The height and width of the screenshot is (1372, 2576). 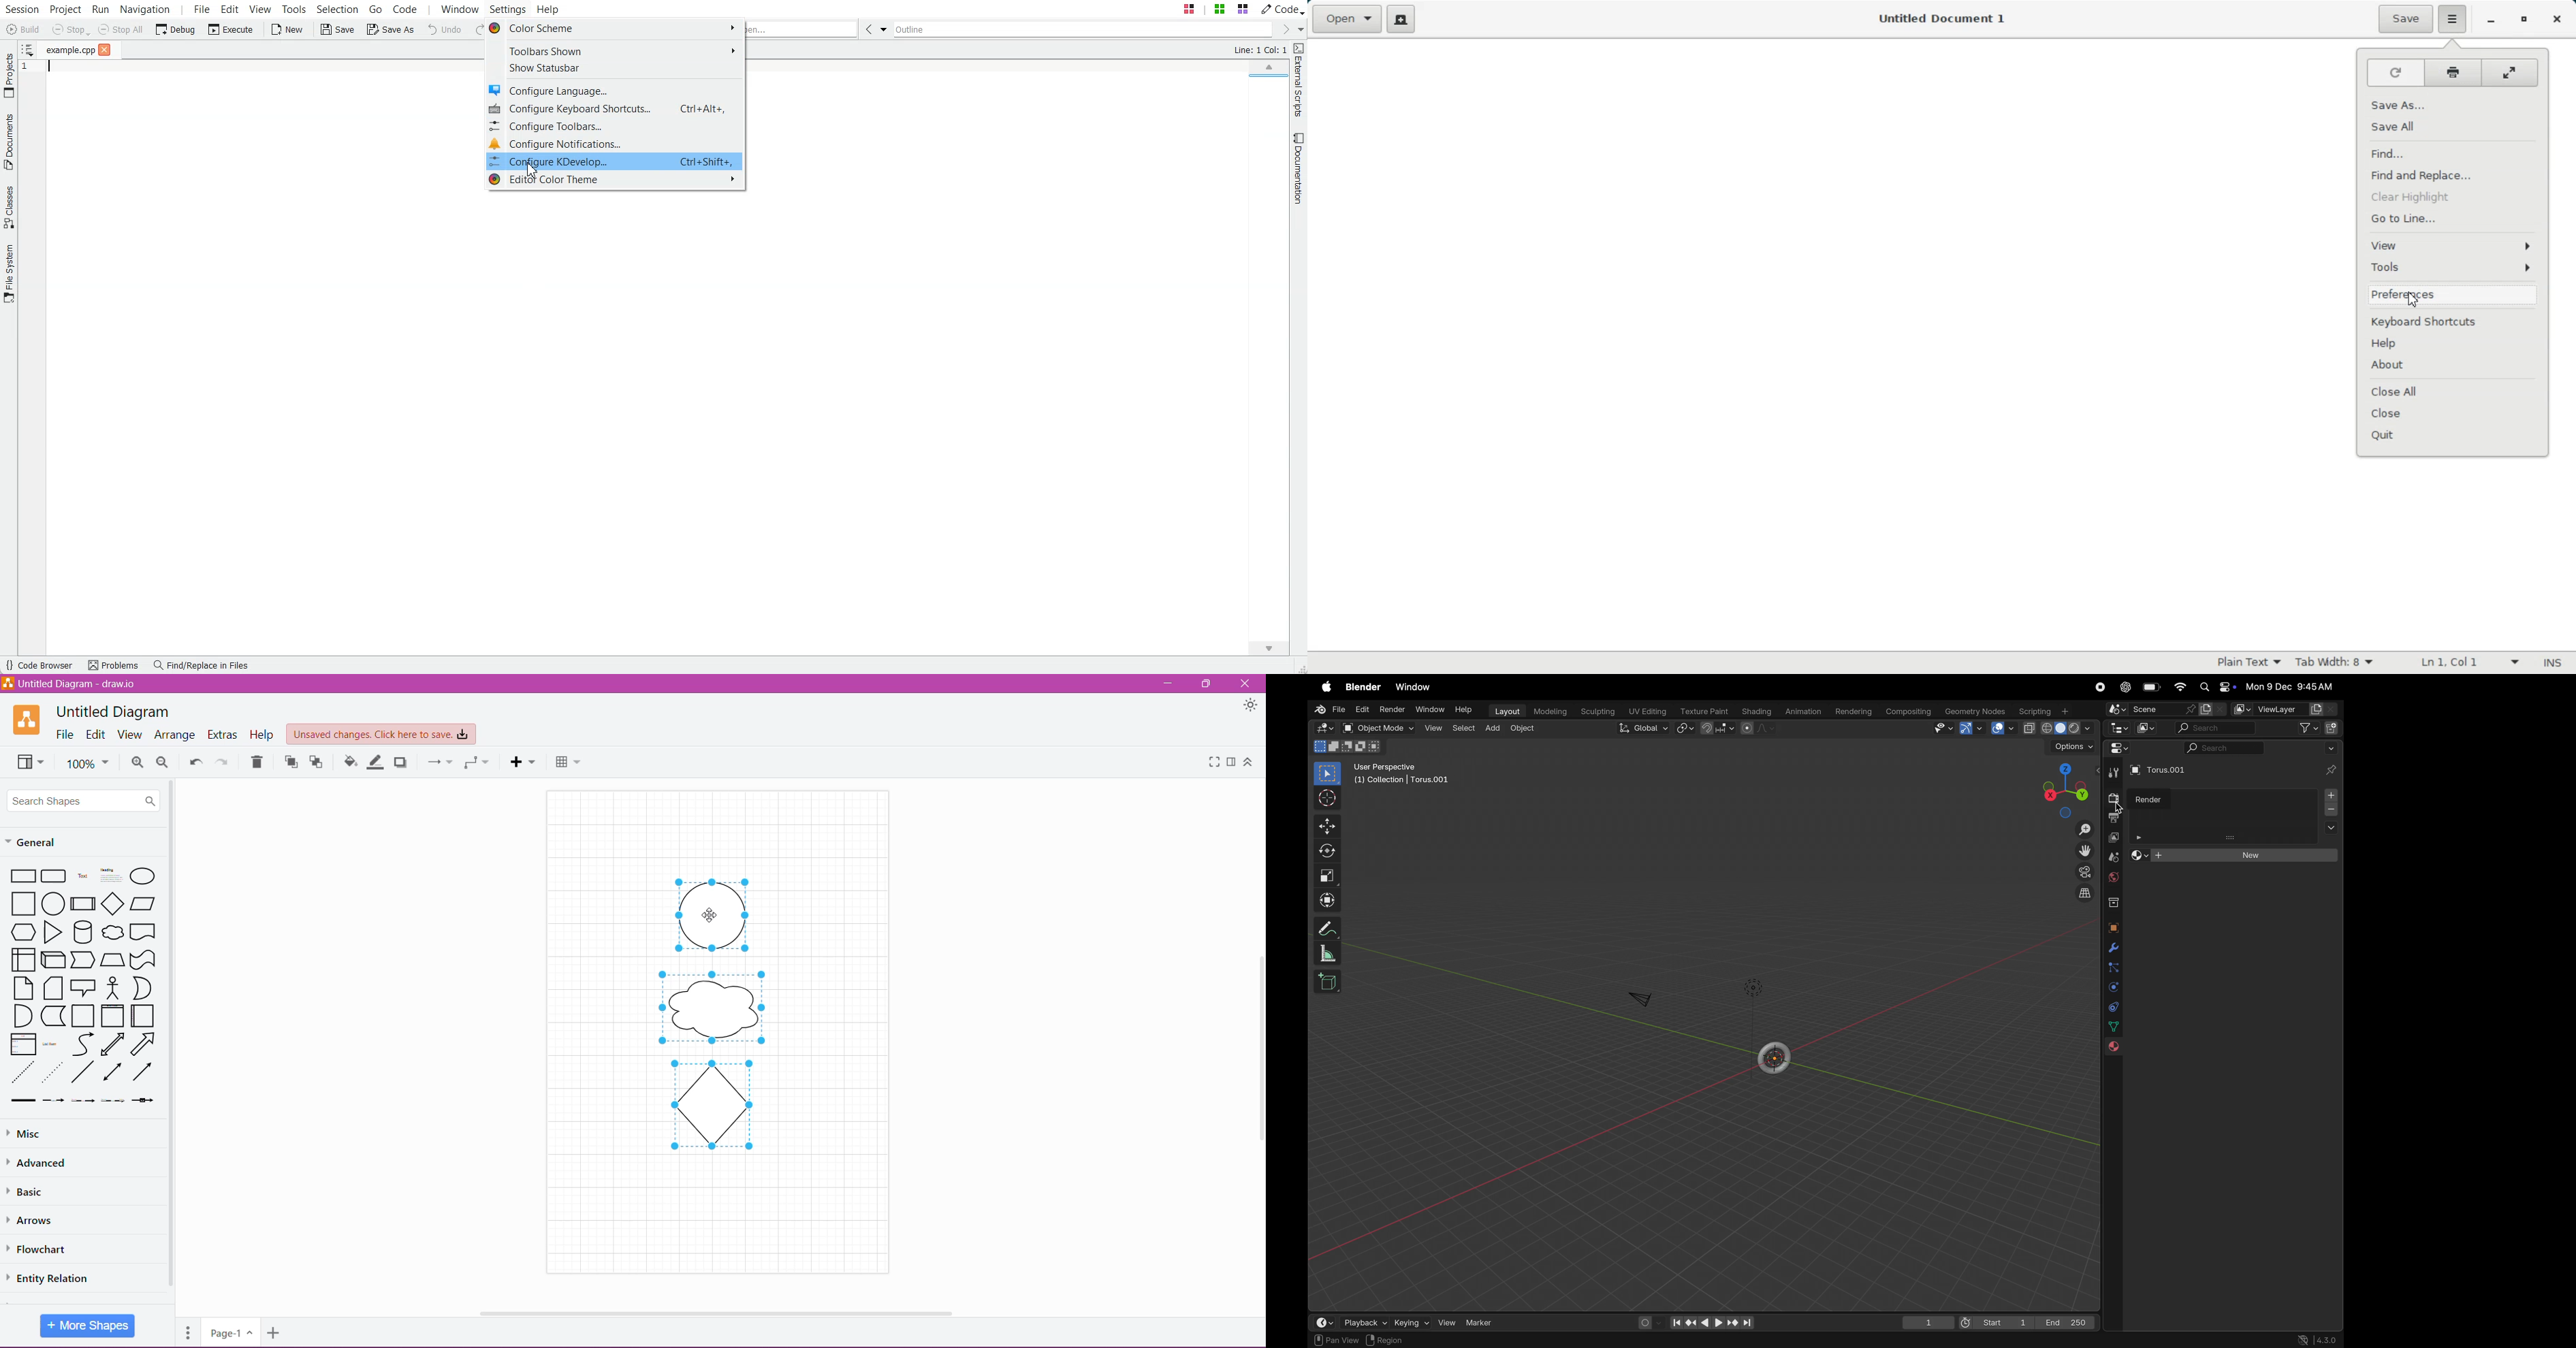 What do you see at coordinates (568, 760) in the screenshot?
I see `Table` at bounding box center [568, 760].